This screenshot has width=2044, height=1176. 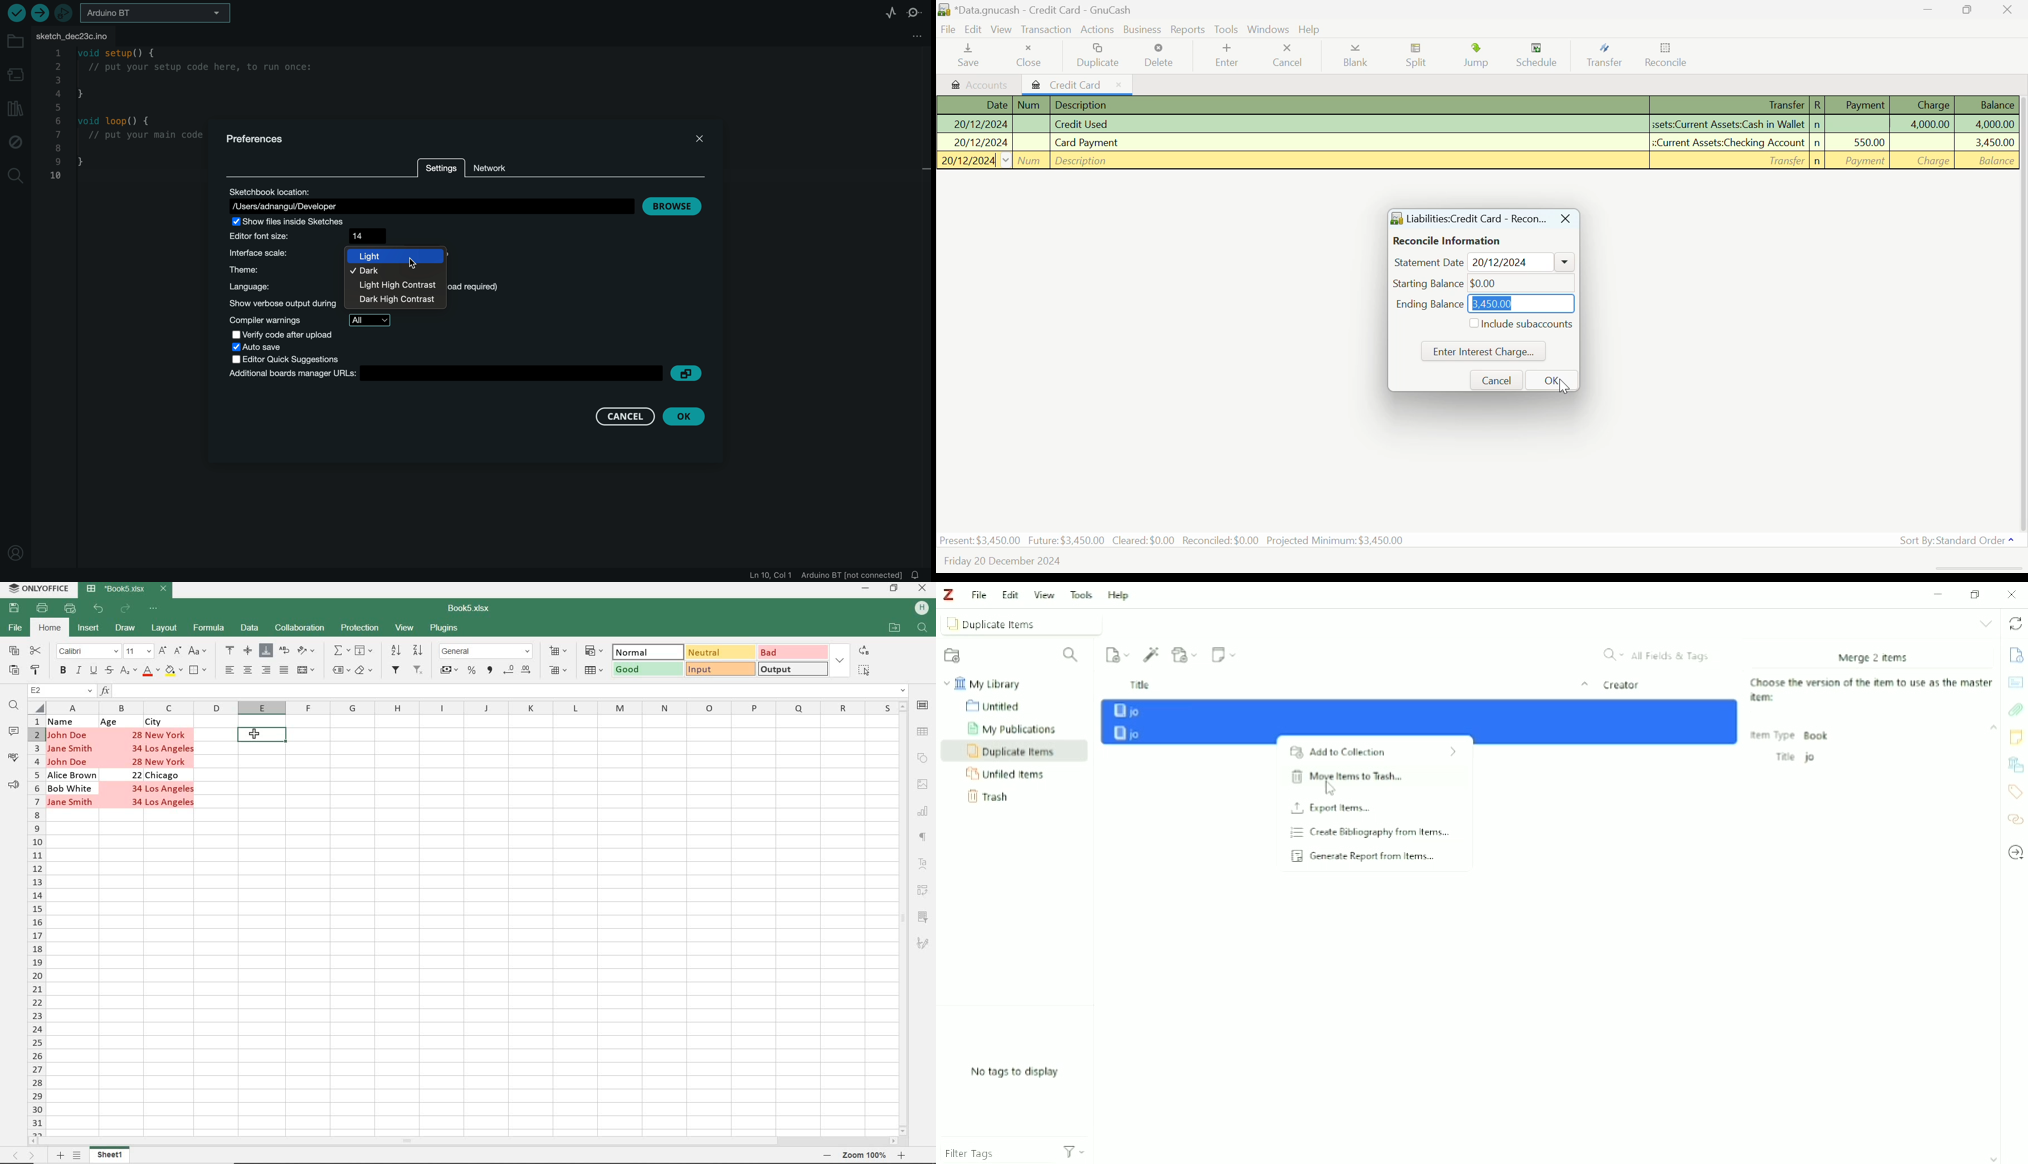 What do you see at coordinates (62, 721) in the screenshot?
I see `Name` at bounding box center [62, 721].